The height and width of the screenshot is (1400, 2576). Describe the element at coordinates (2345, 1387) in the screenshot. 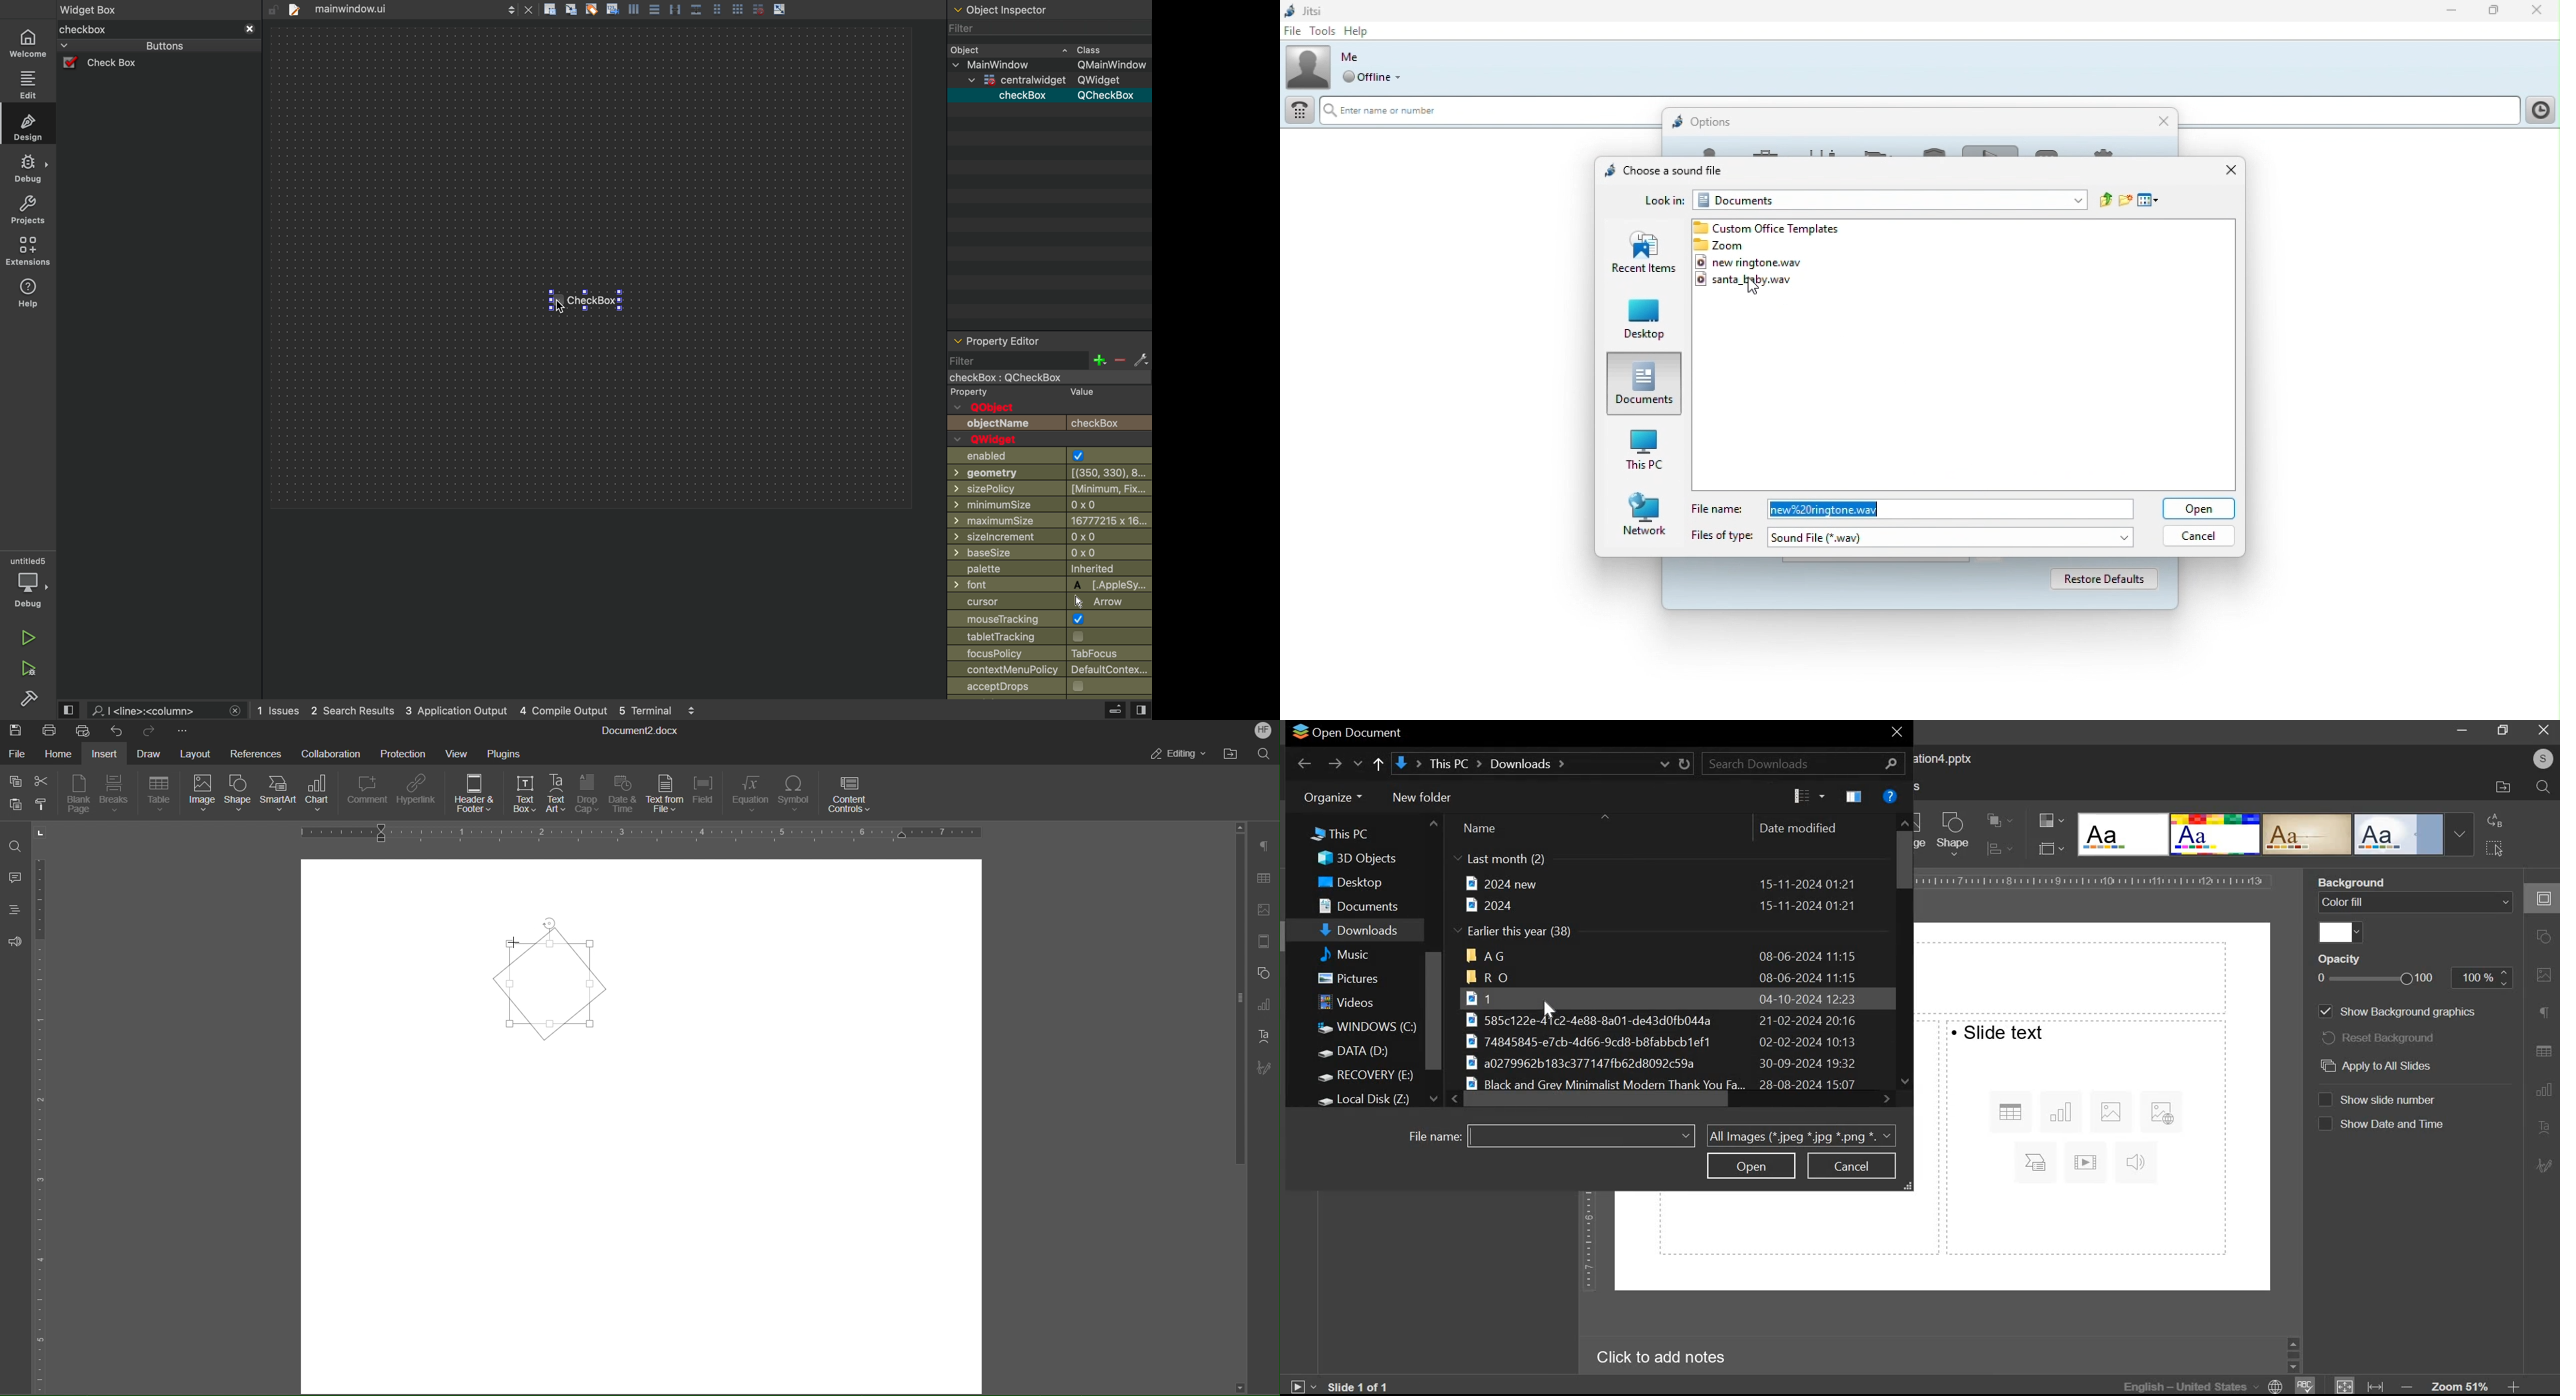

I see `fit to window` at that location.